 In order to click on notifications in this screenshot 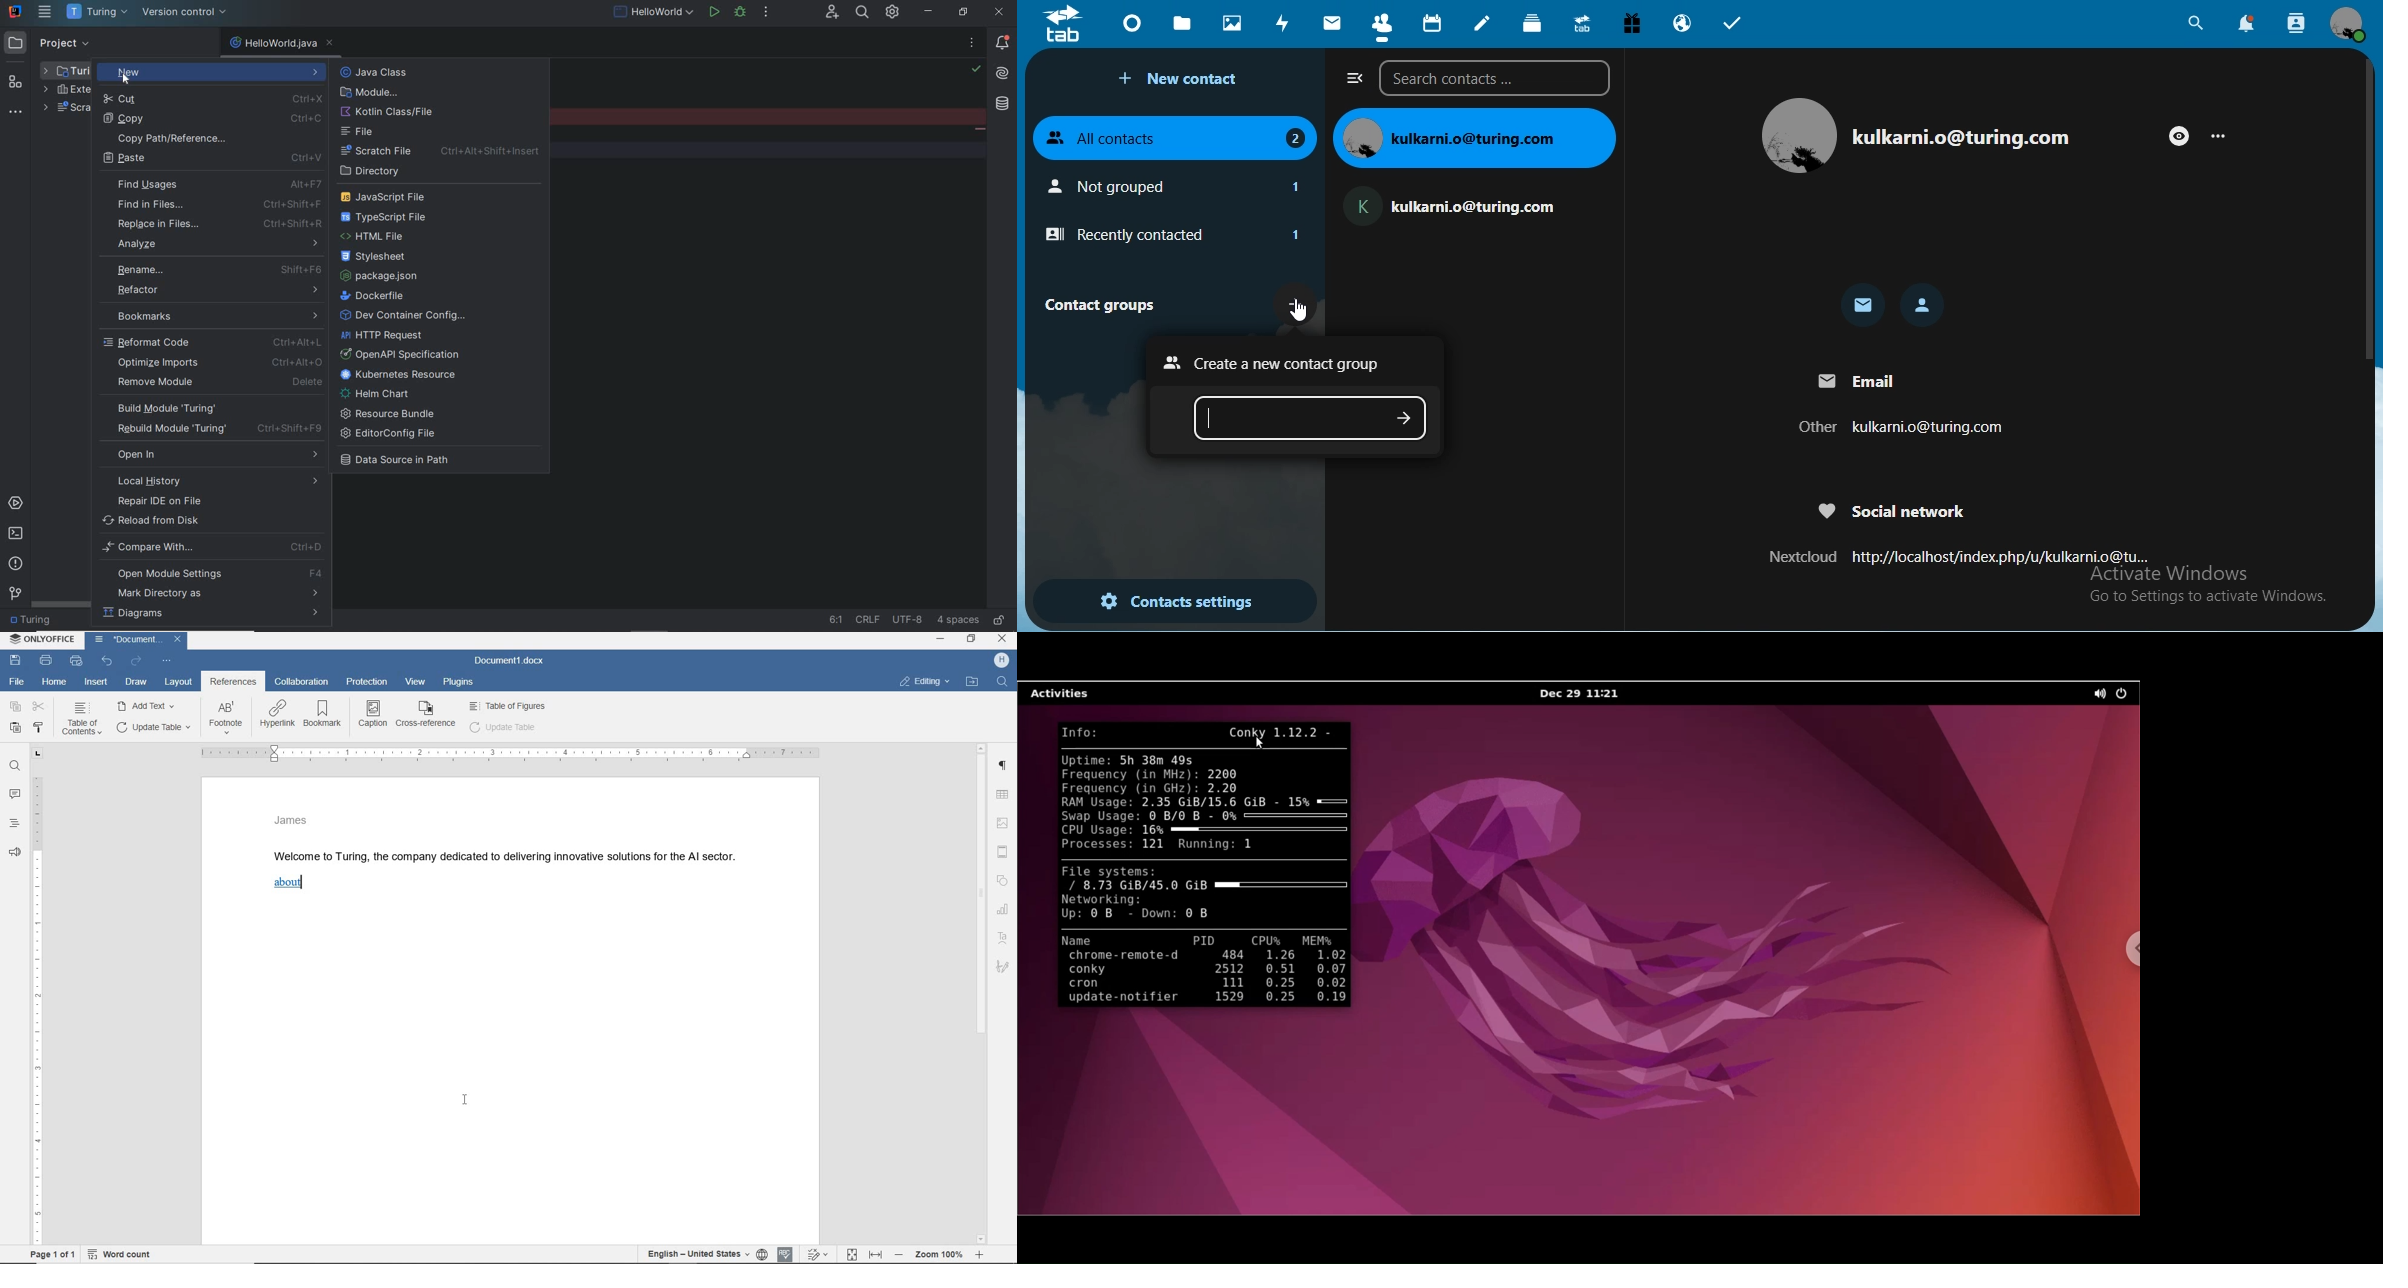, I will do `click(1000, 44)`.